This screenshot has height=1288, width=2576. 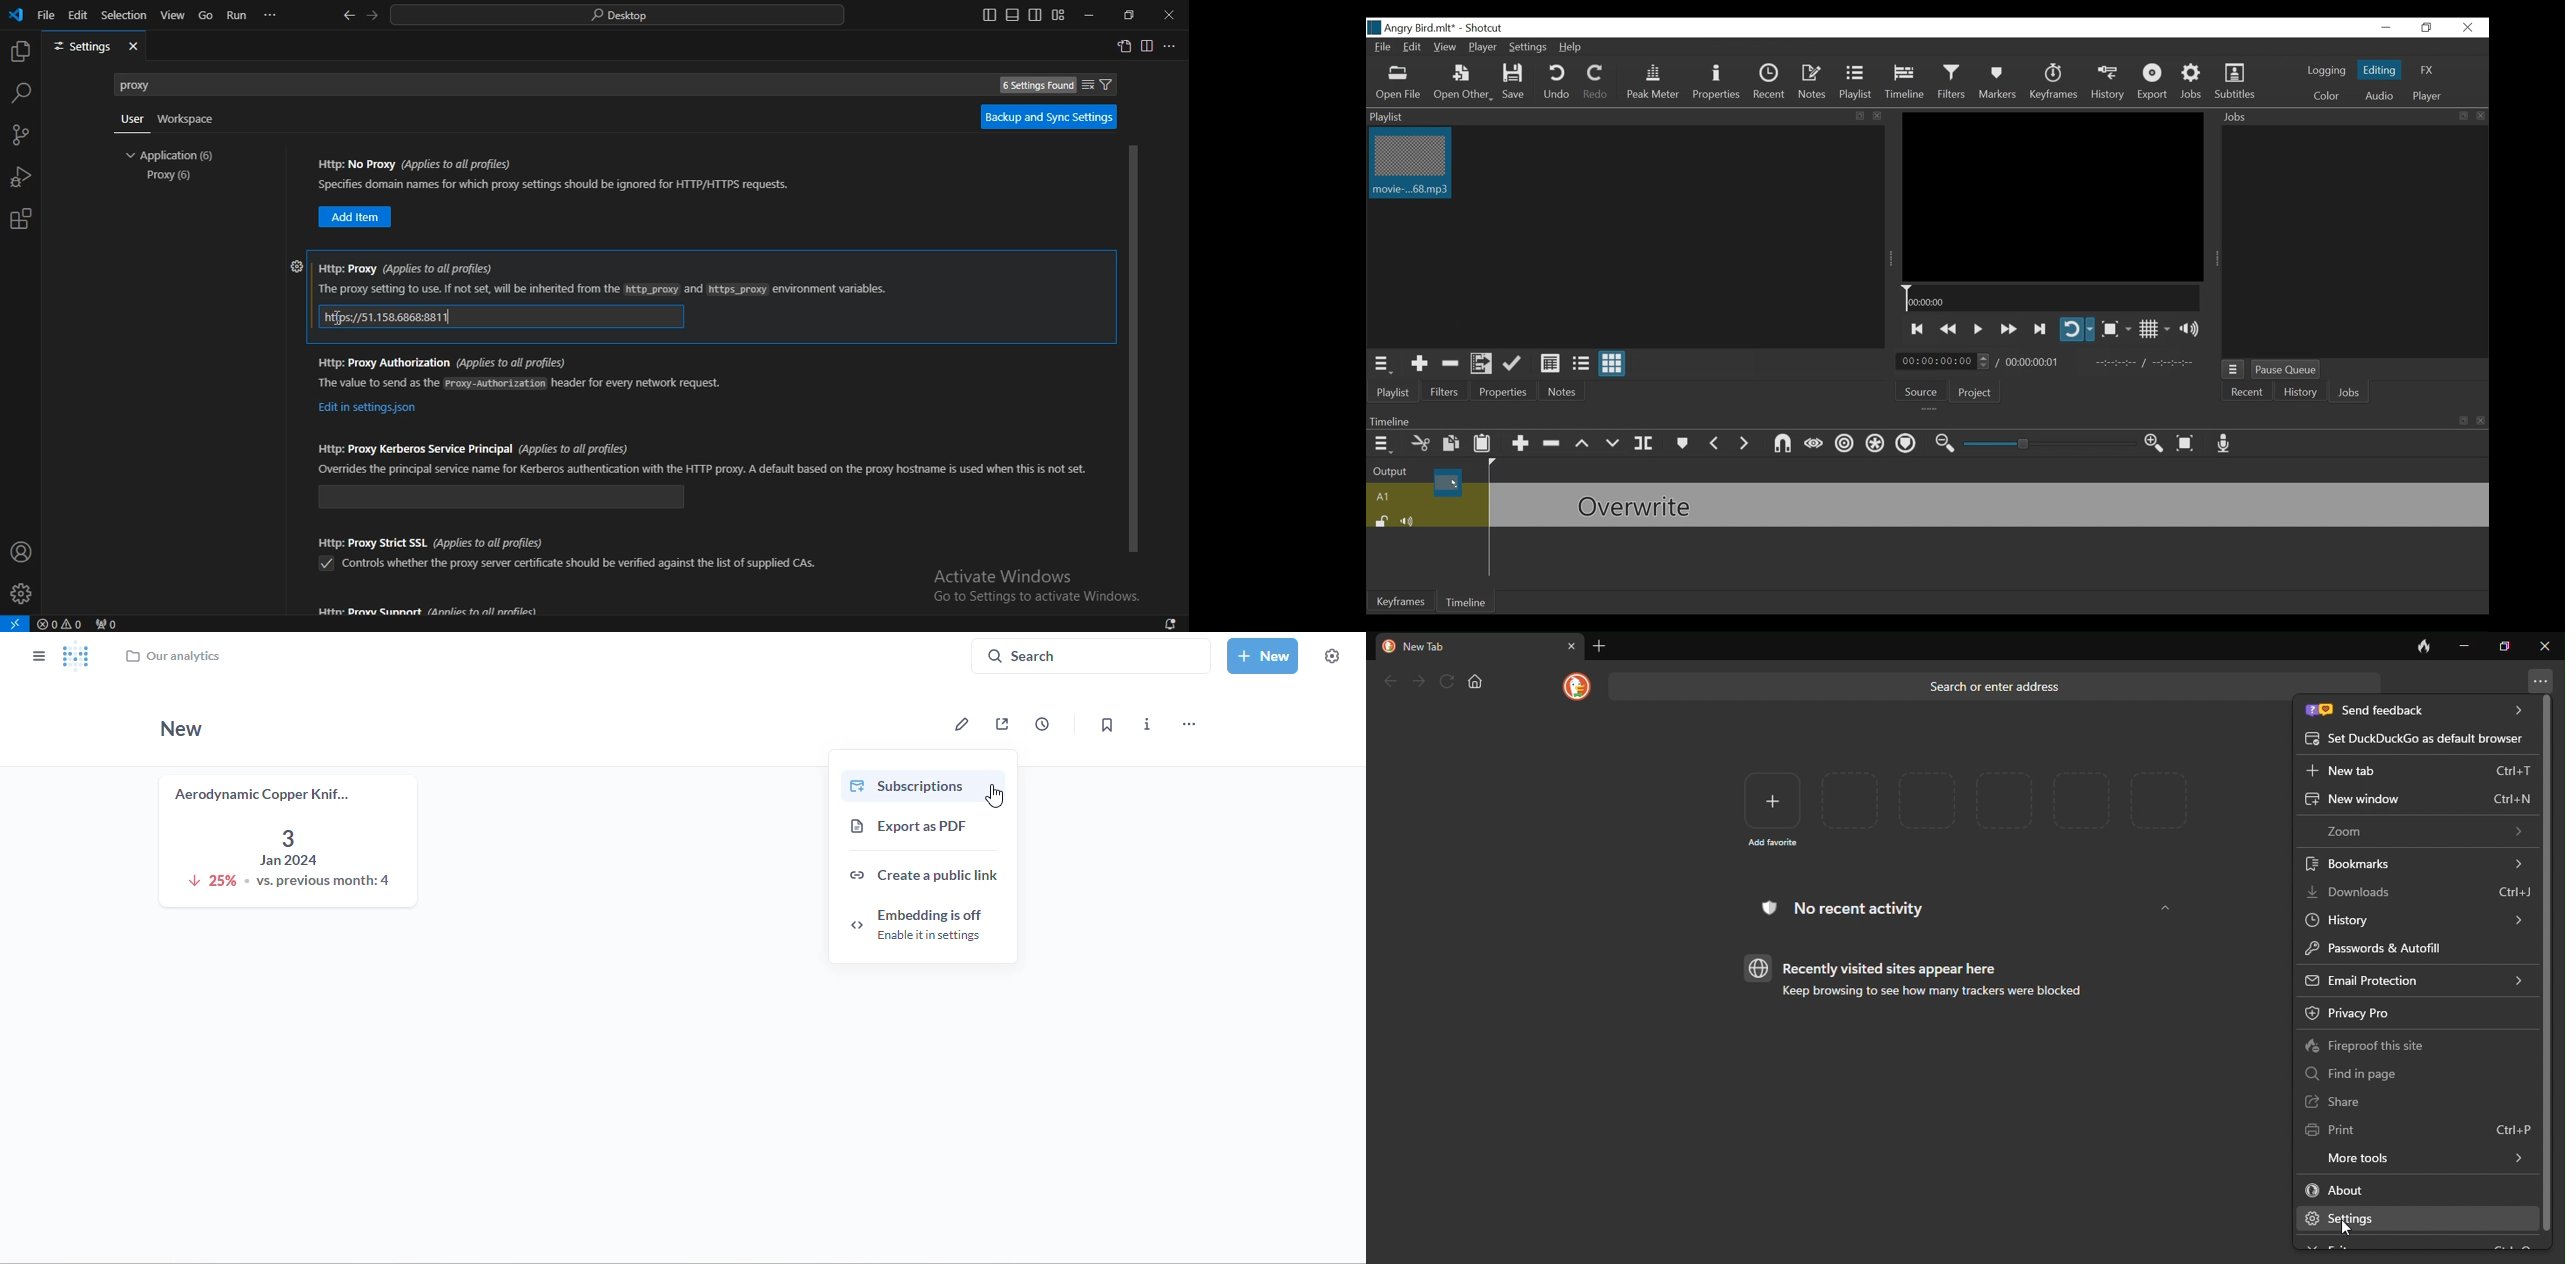 What do you see at coordinates (1381, 443) in the screenshot?
I see `Timeline menu` at bounding box center [1381, 443].